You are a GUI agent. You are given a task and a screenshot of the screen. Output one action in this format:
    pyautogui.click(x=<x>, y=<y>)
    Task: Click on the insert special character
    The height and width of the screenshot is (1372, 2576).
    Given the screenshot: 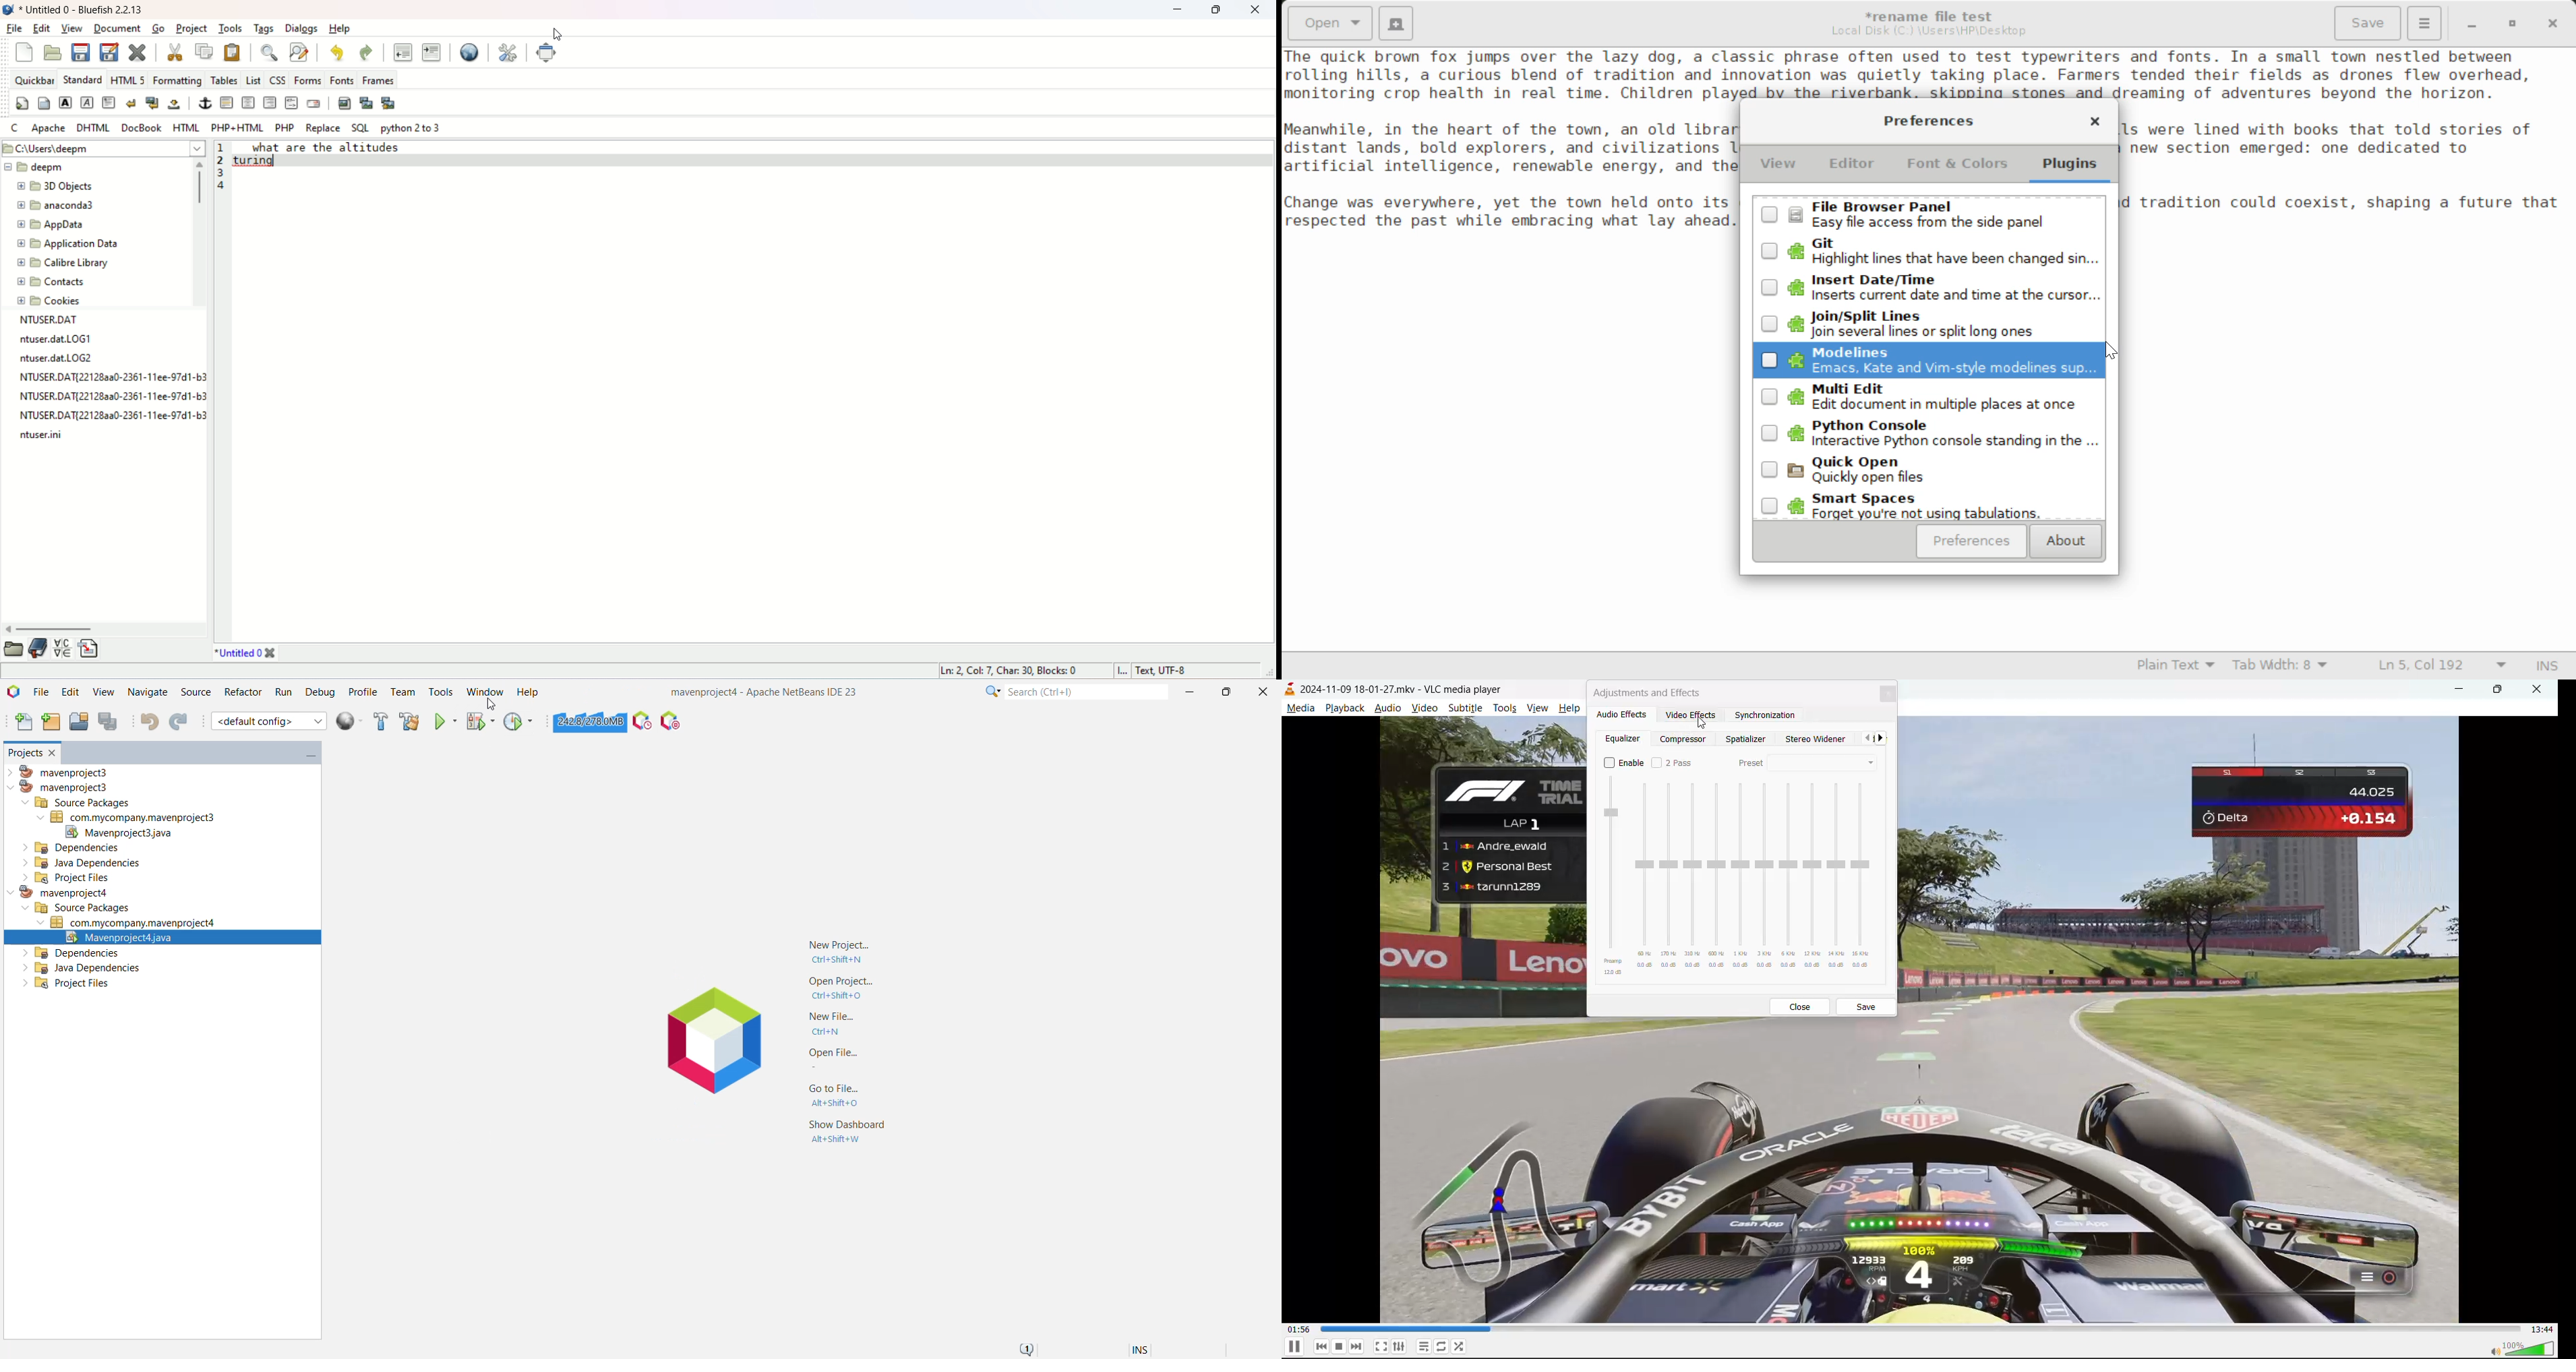 What is the action you would take?
    pyautogui.click(x=63, y=646)
    